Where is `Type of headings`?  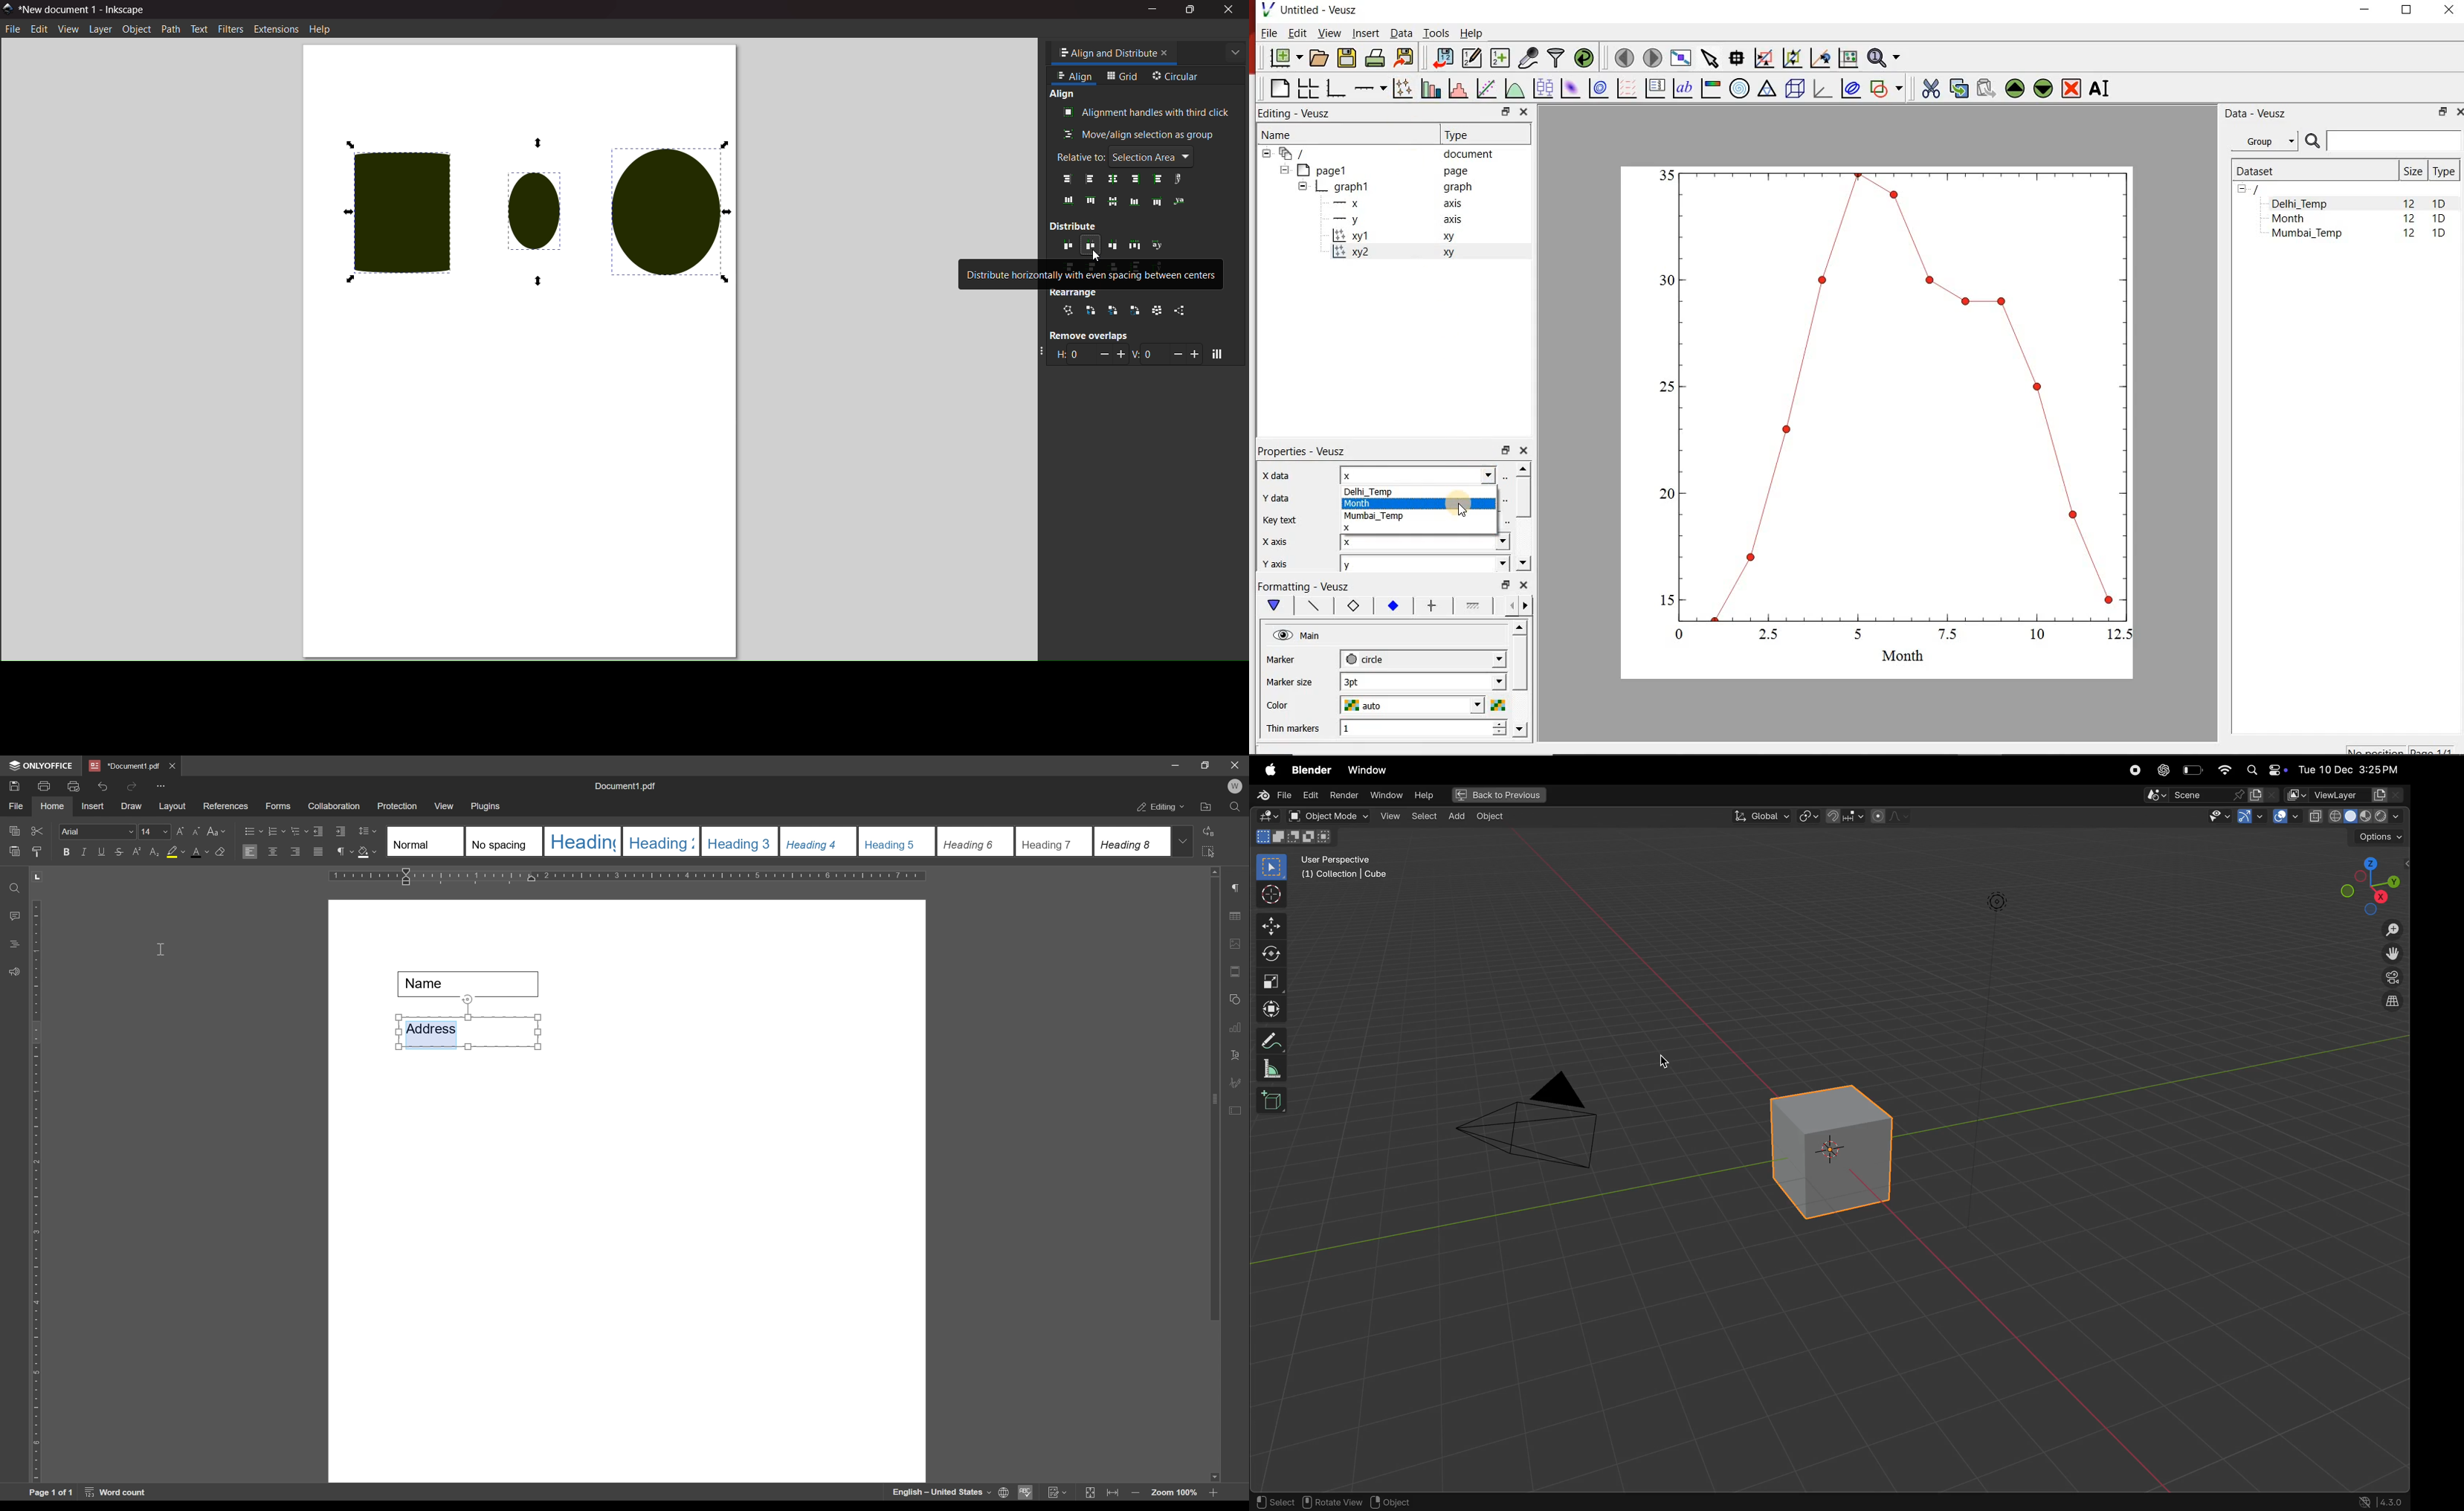
Type of headings is located at coordinates (777, 841).